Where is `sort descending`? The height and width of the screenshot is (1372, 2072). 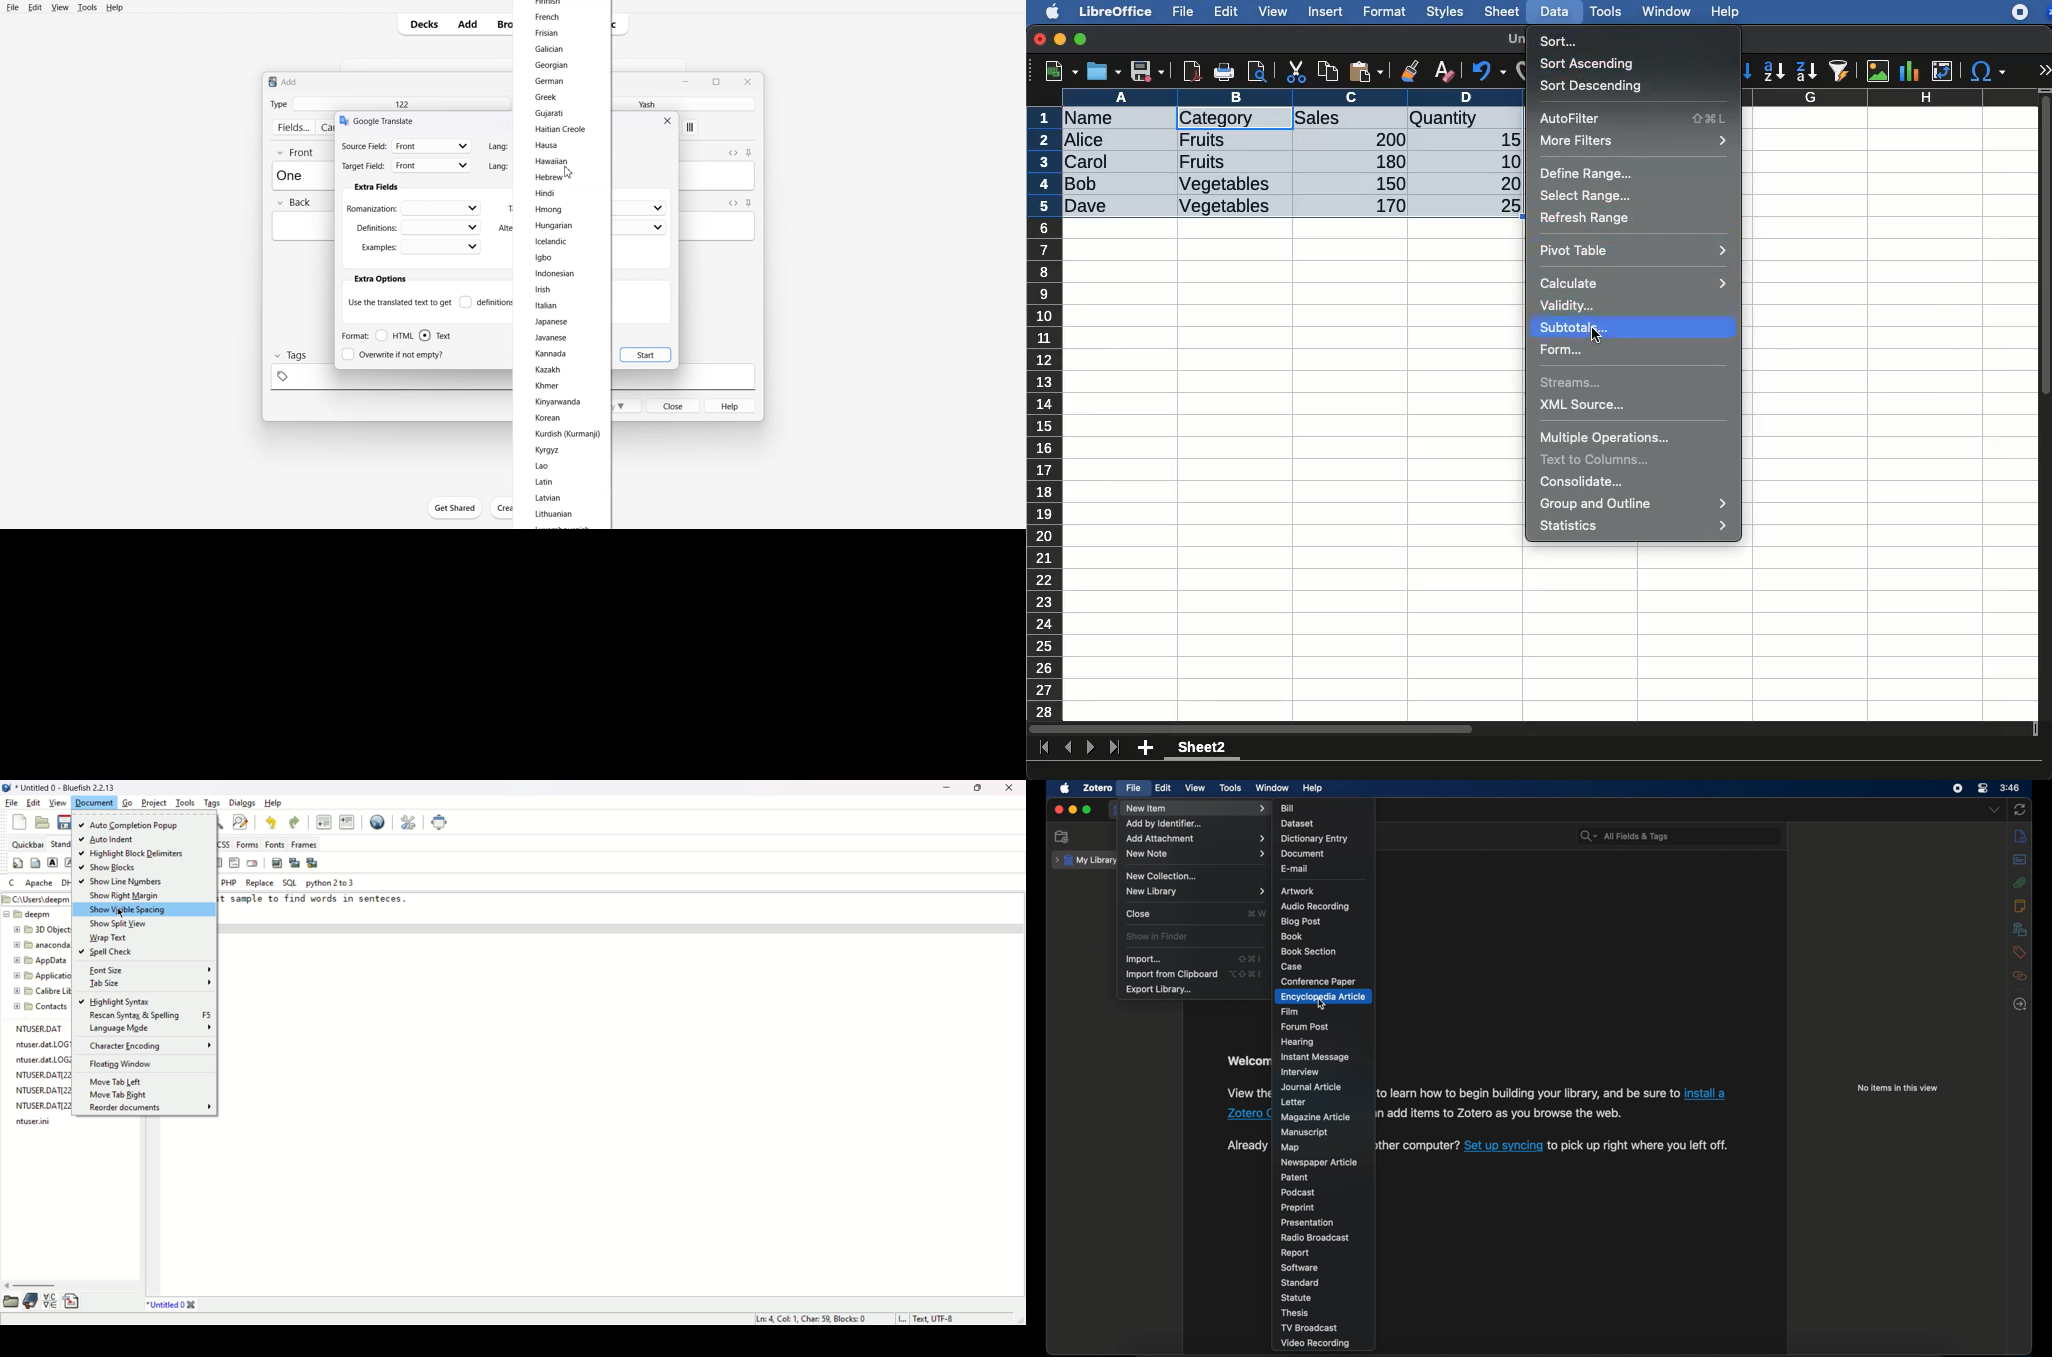 sort descending is located at coordinates (1593, 85).